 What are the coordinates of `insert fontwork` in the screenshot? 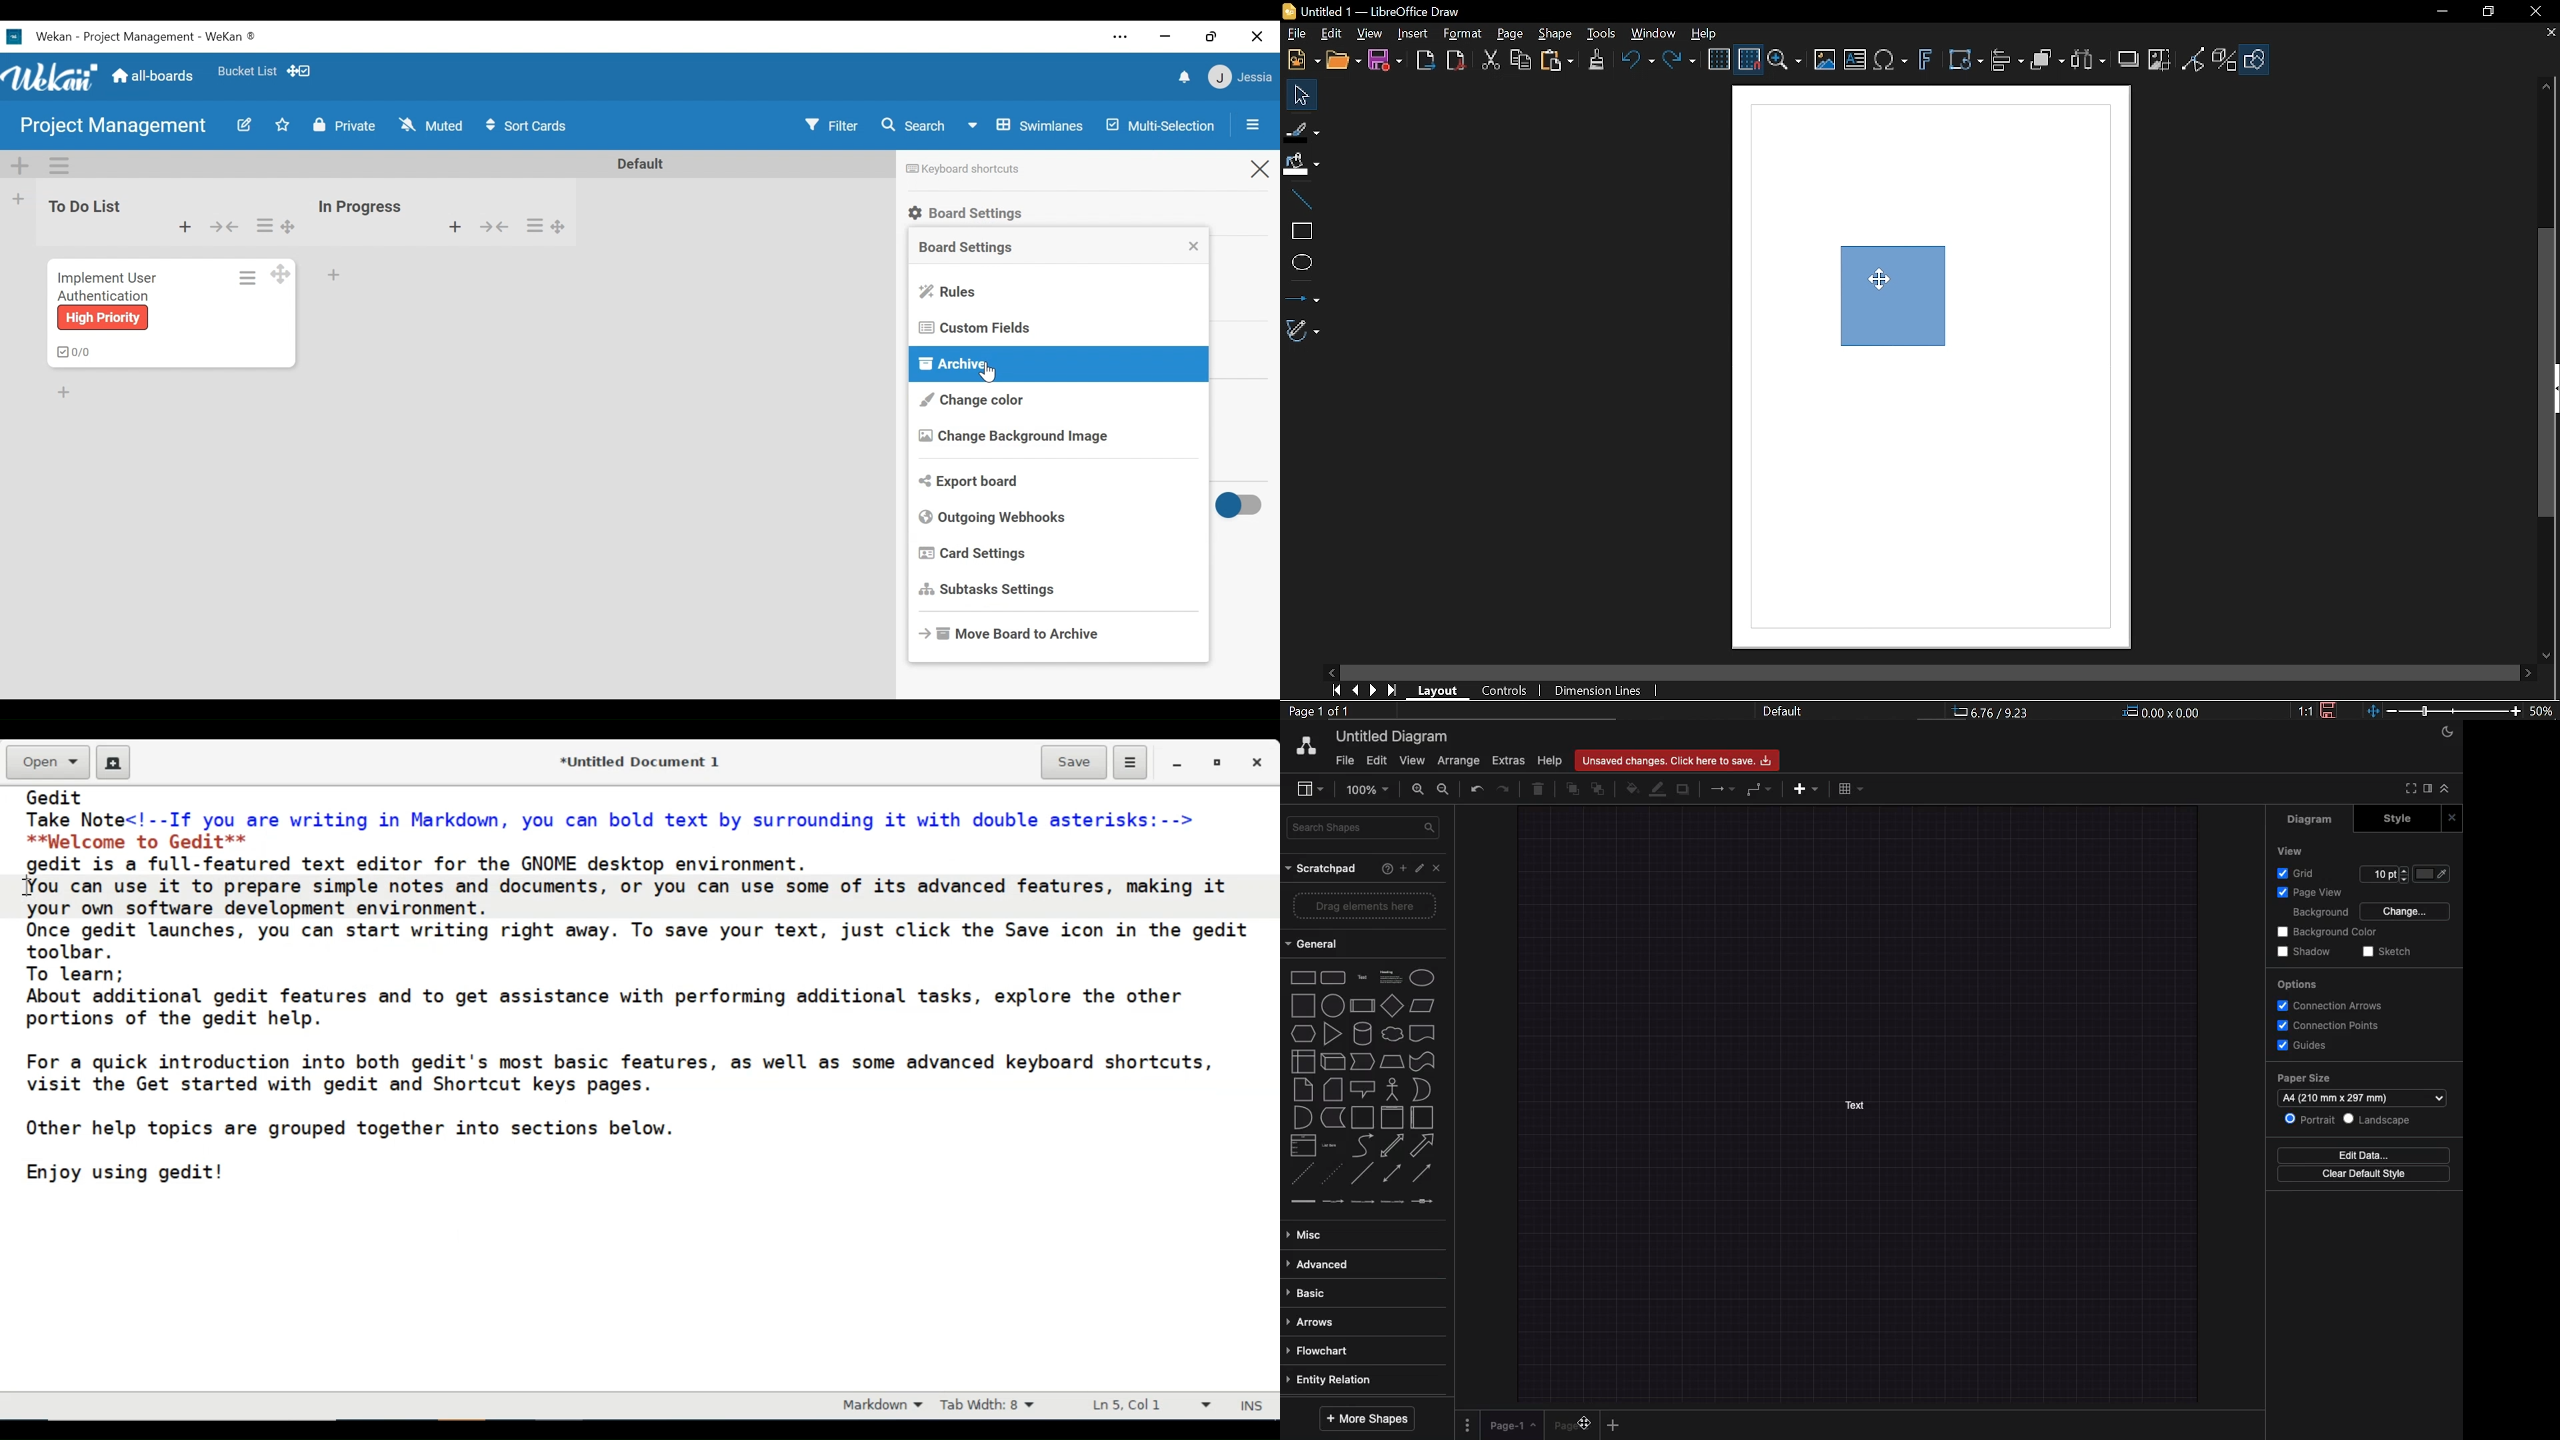 It's located at (1923, 60).